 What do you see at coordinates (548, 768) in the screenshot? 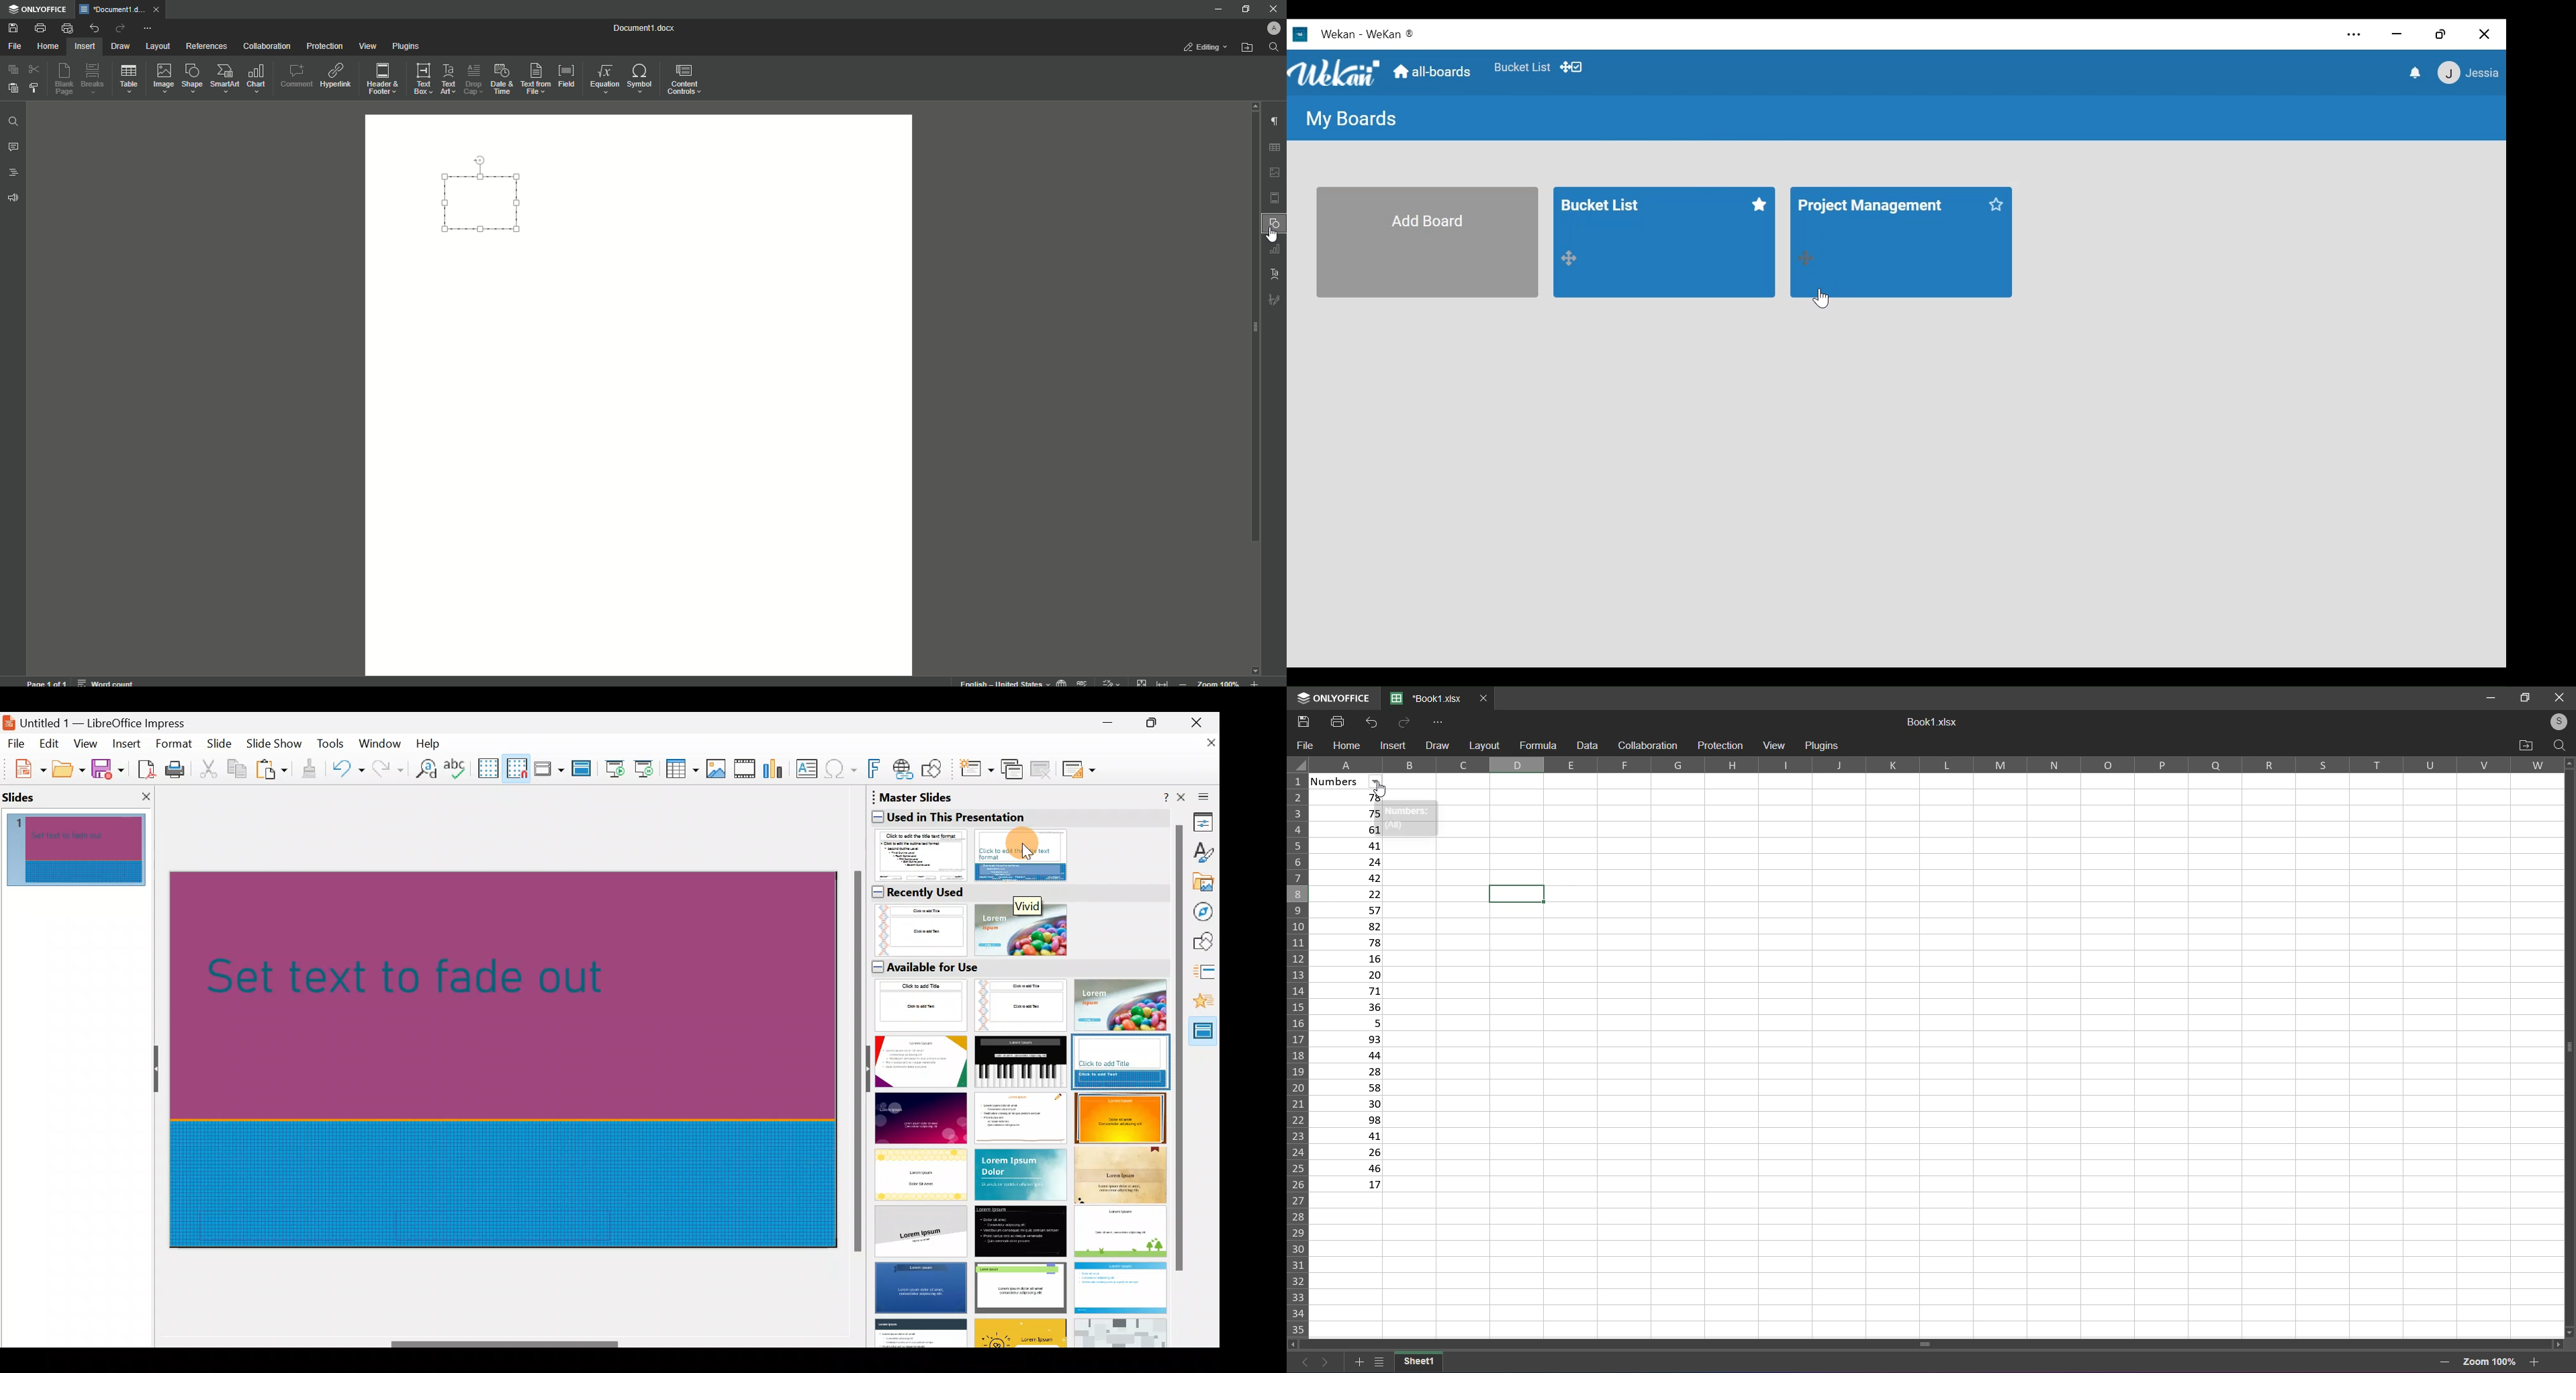
I see `Display views` at bounding box center [548, 768].